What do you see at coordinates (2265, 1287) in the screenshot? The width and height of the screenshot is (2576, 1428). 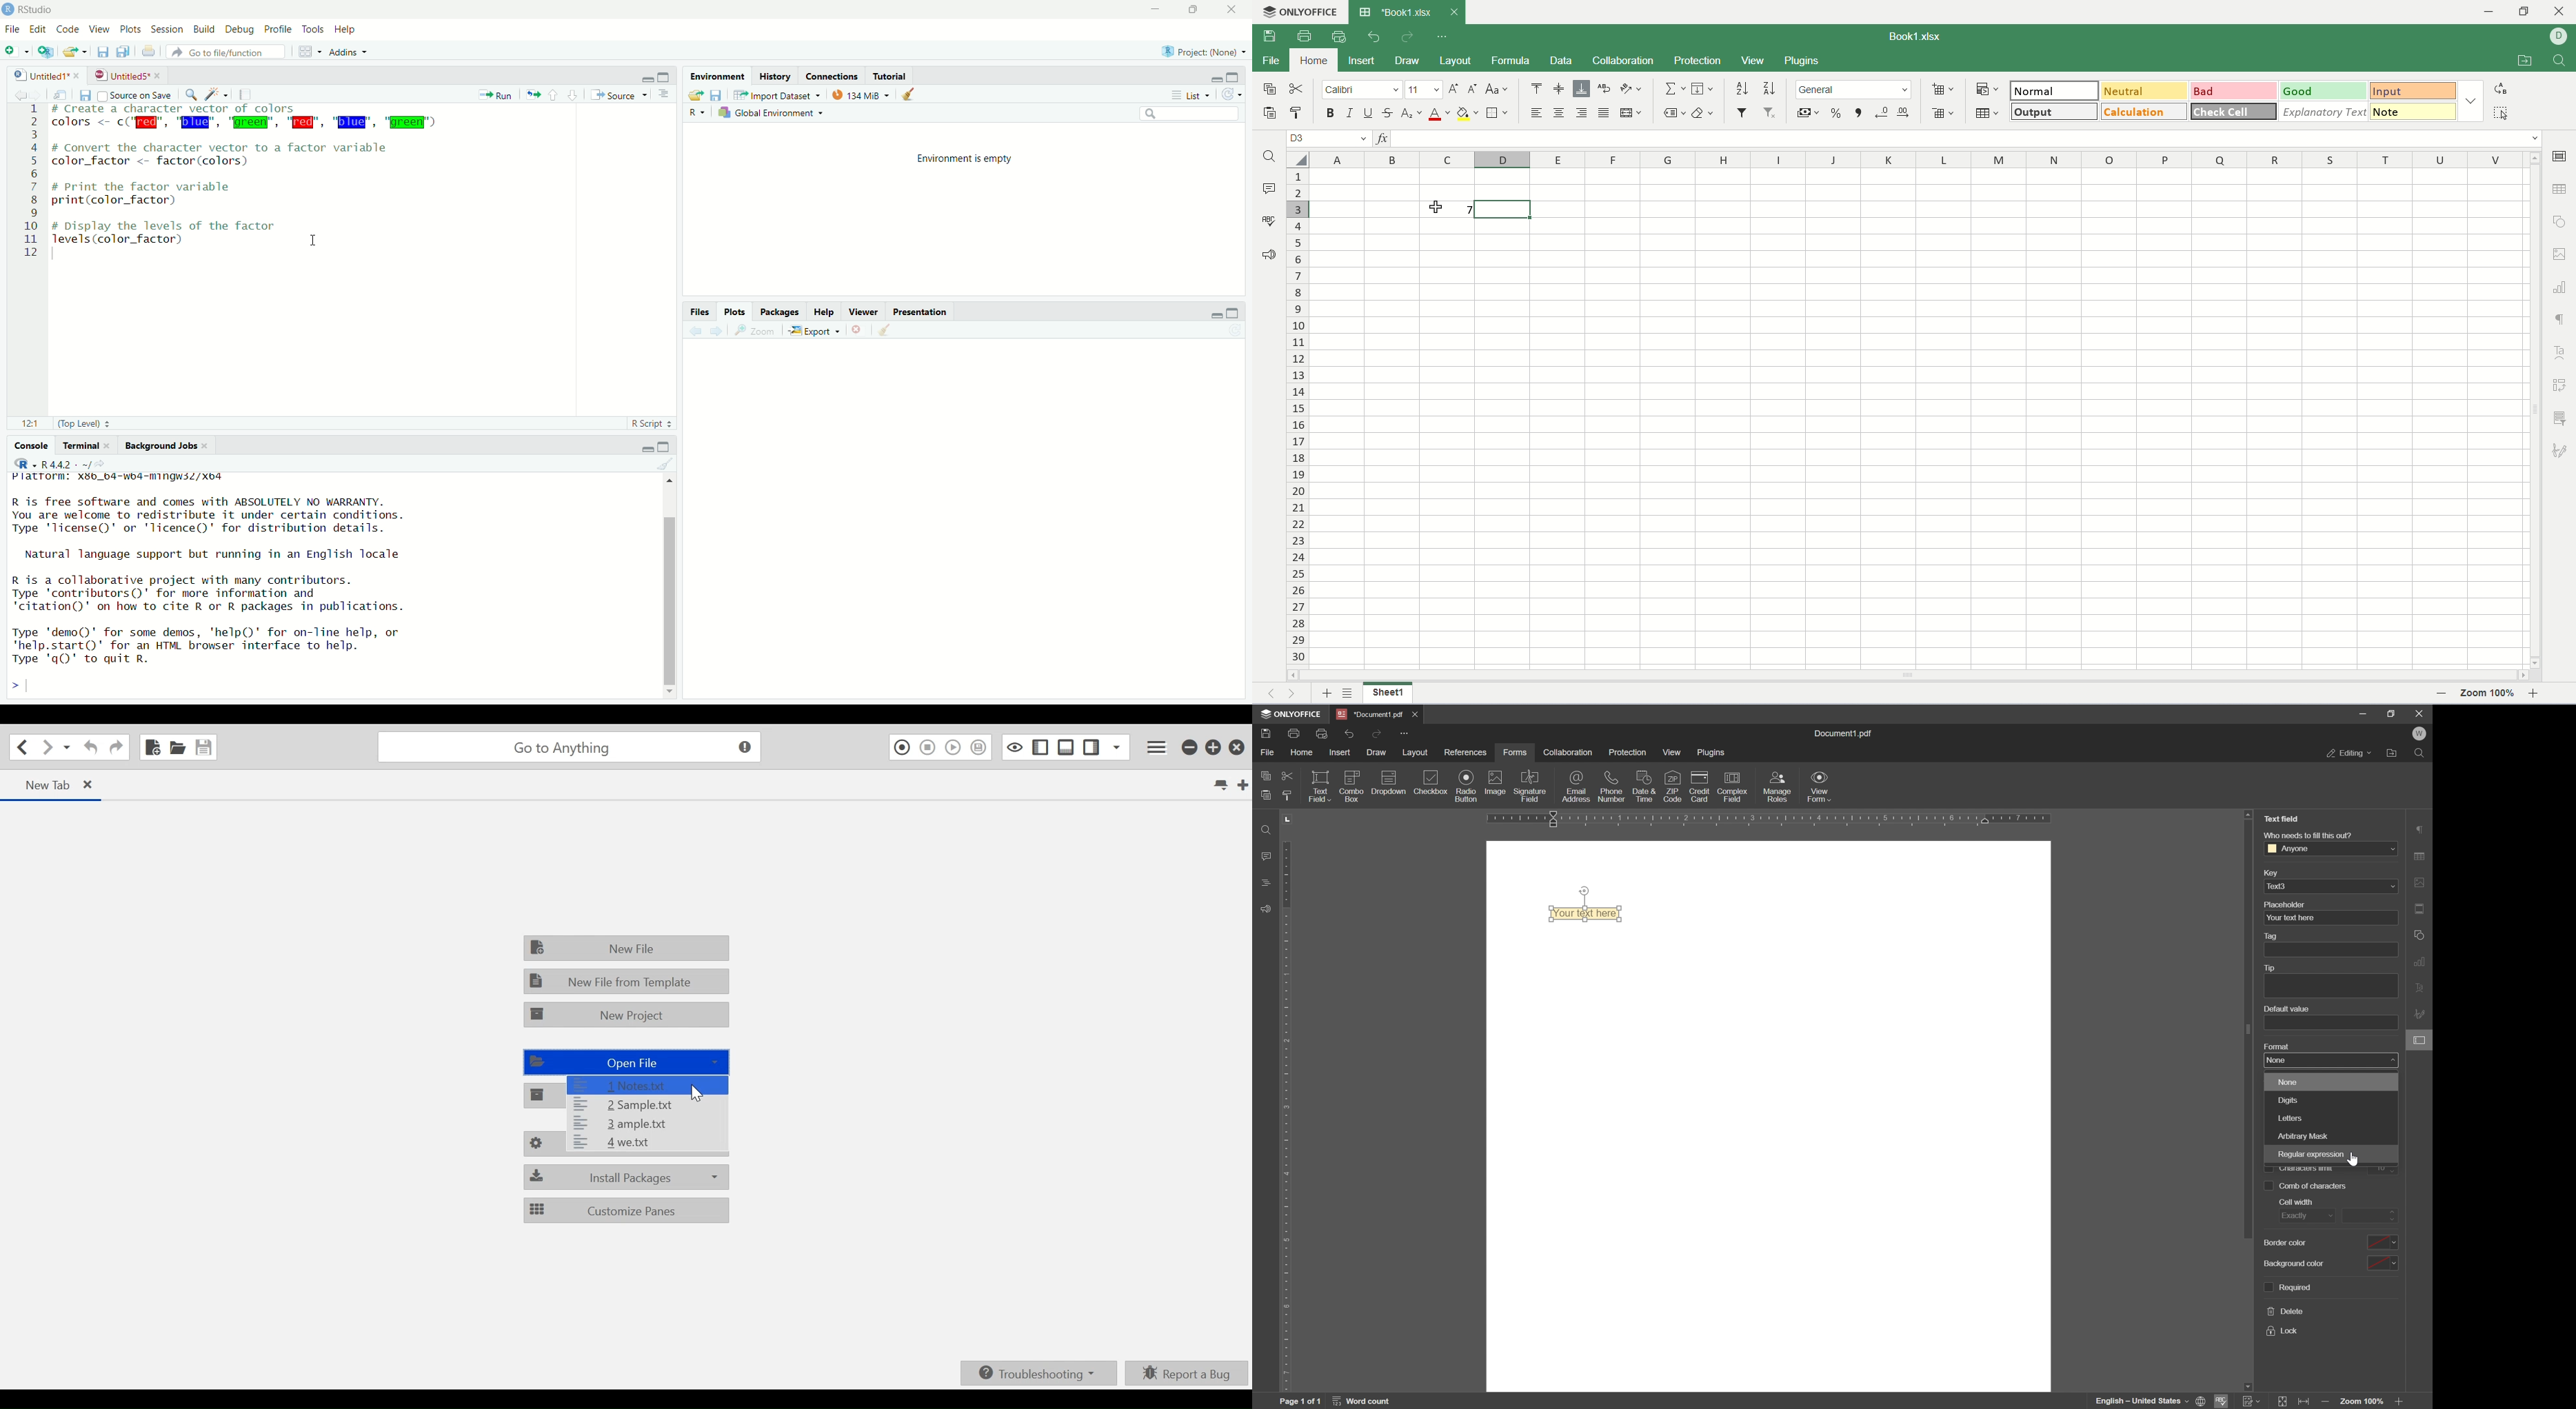 I see `checkbox` at bounding box center [2265, 1287].